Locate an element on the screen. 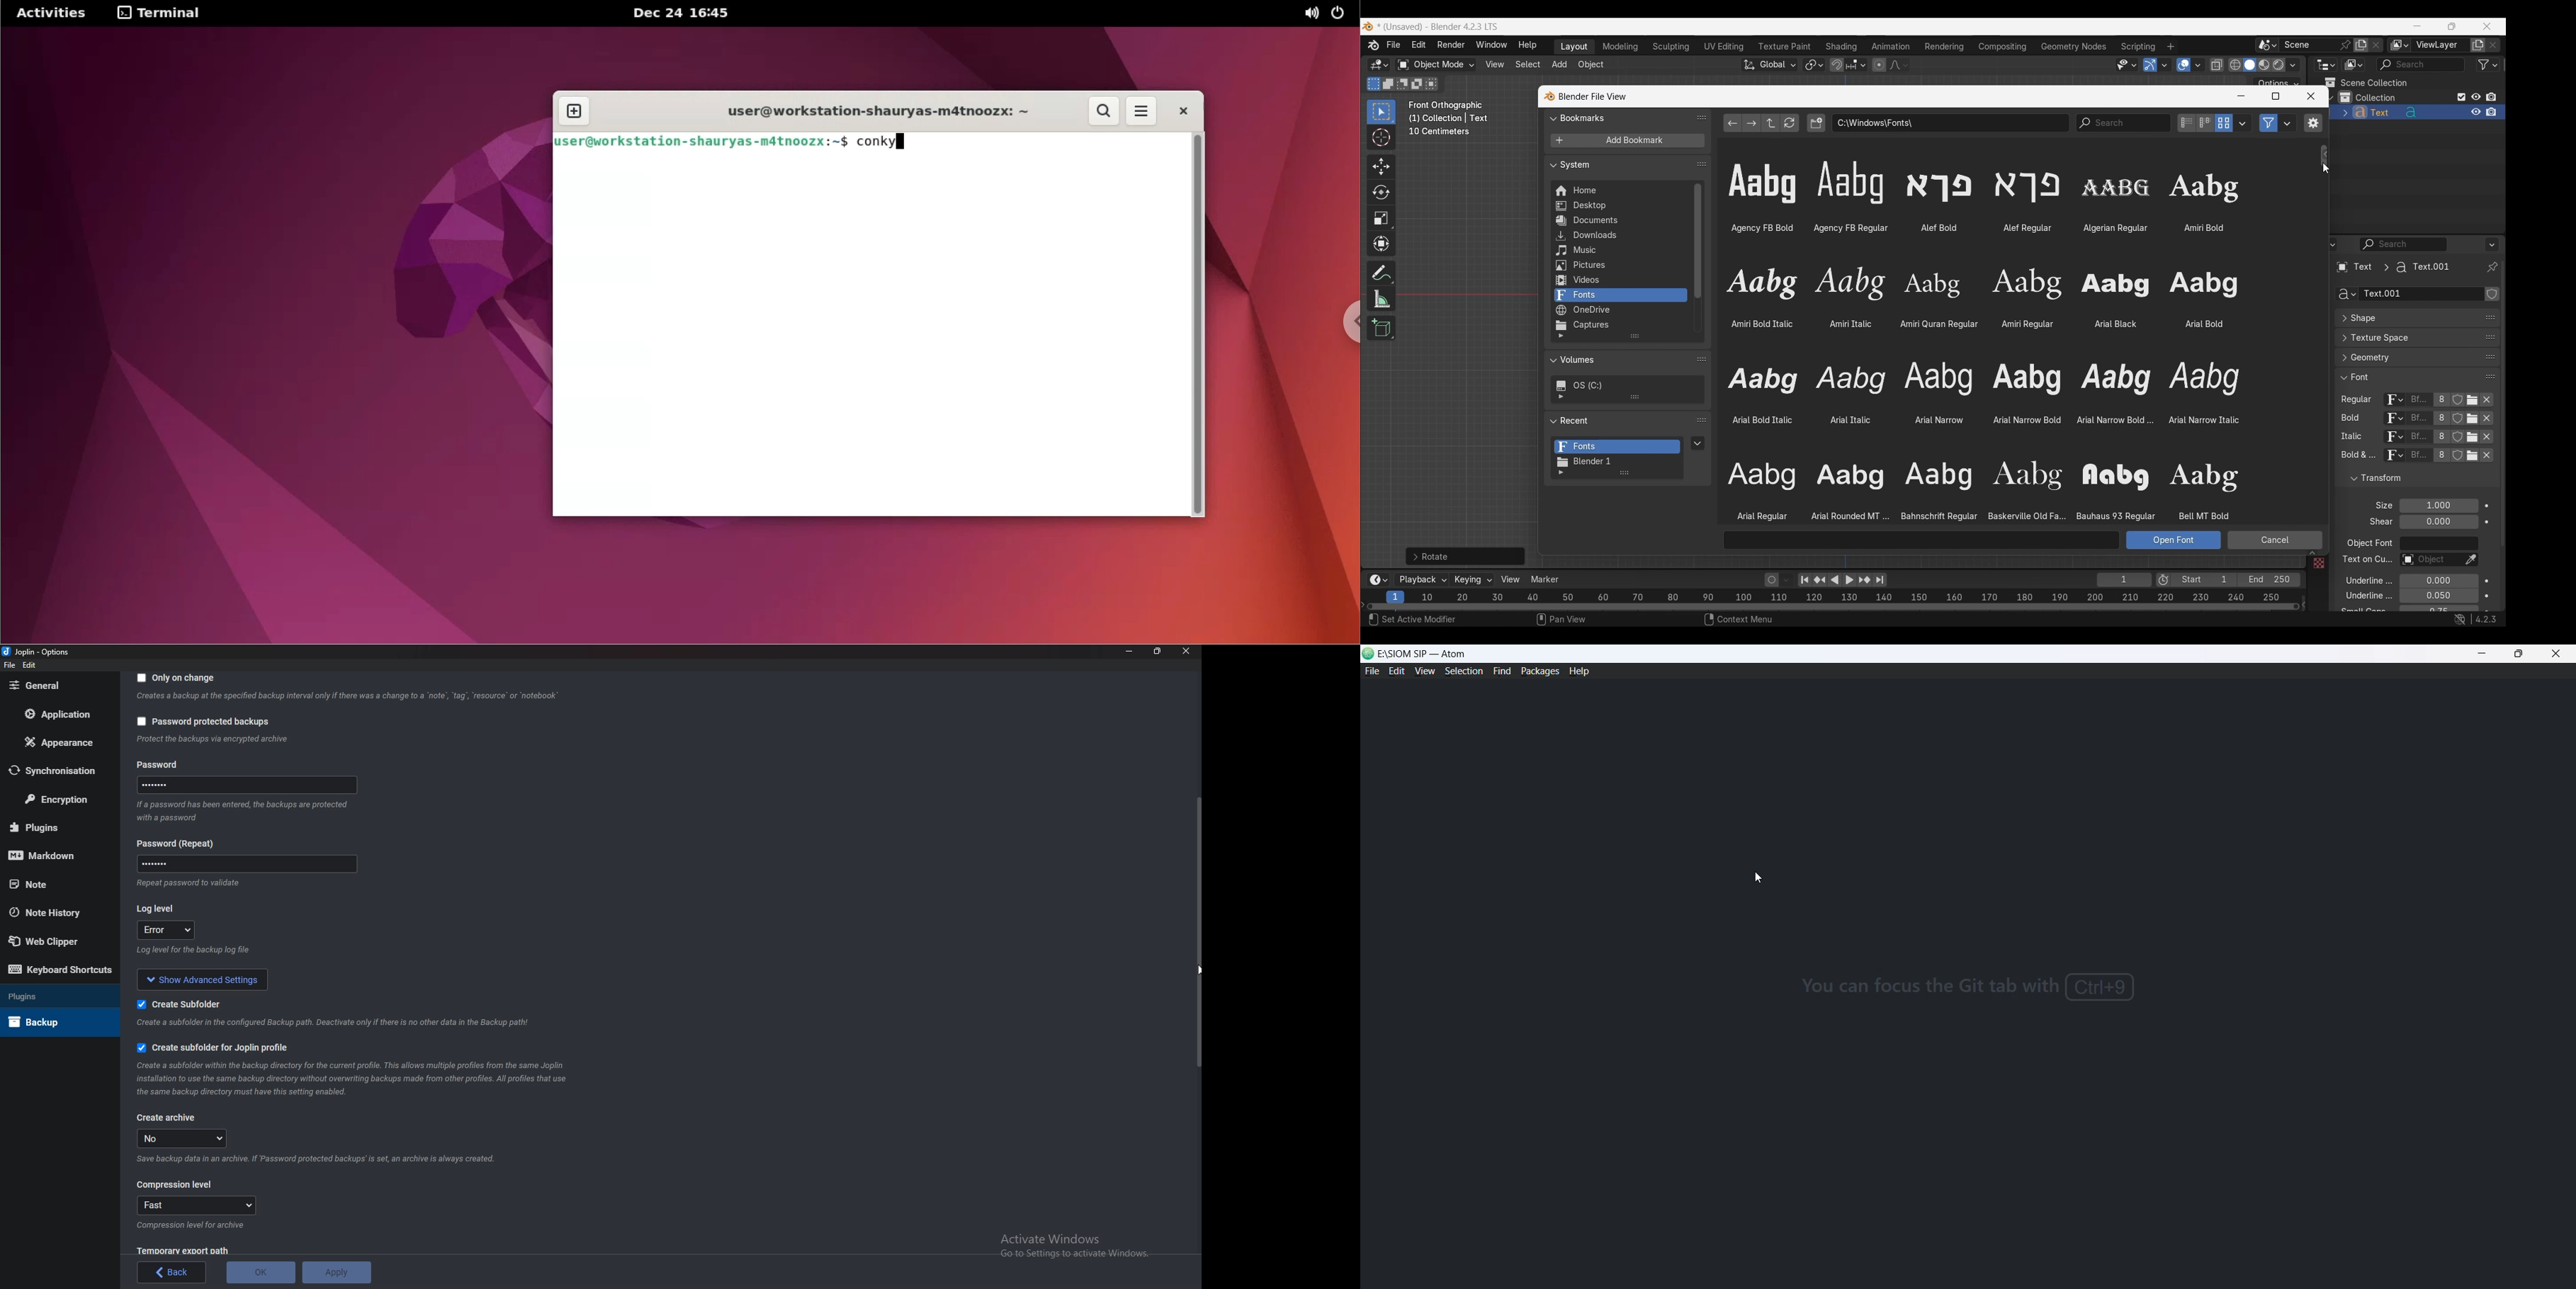  bold is located at coordinates (2348, 420).